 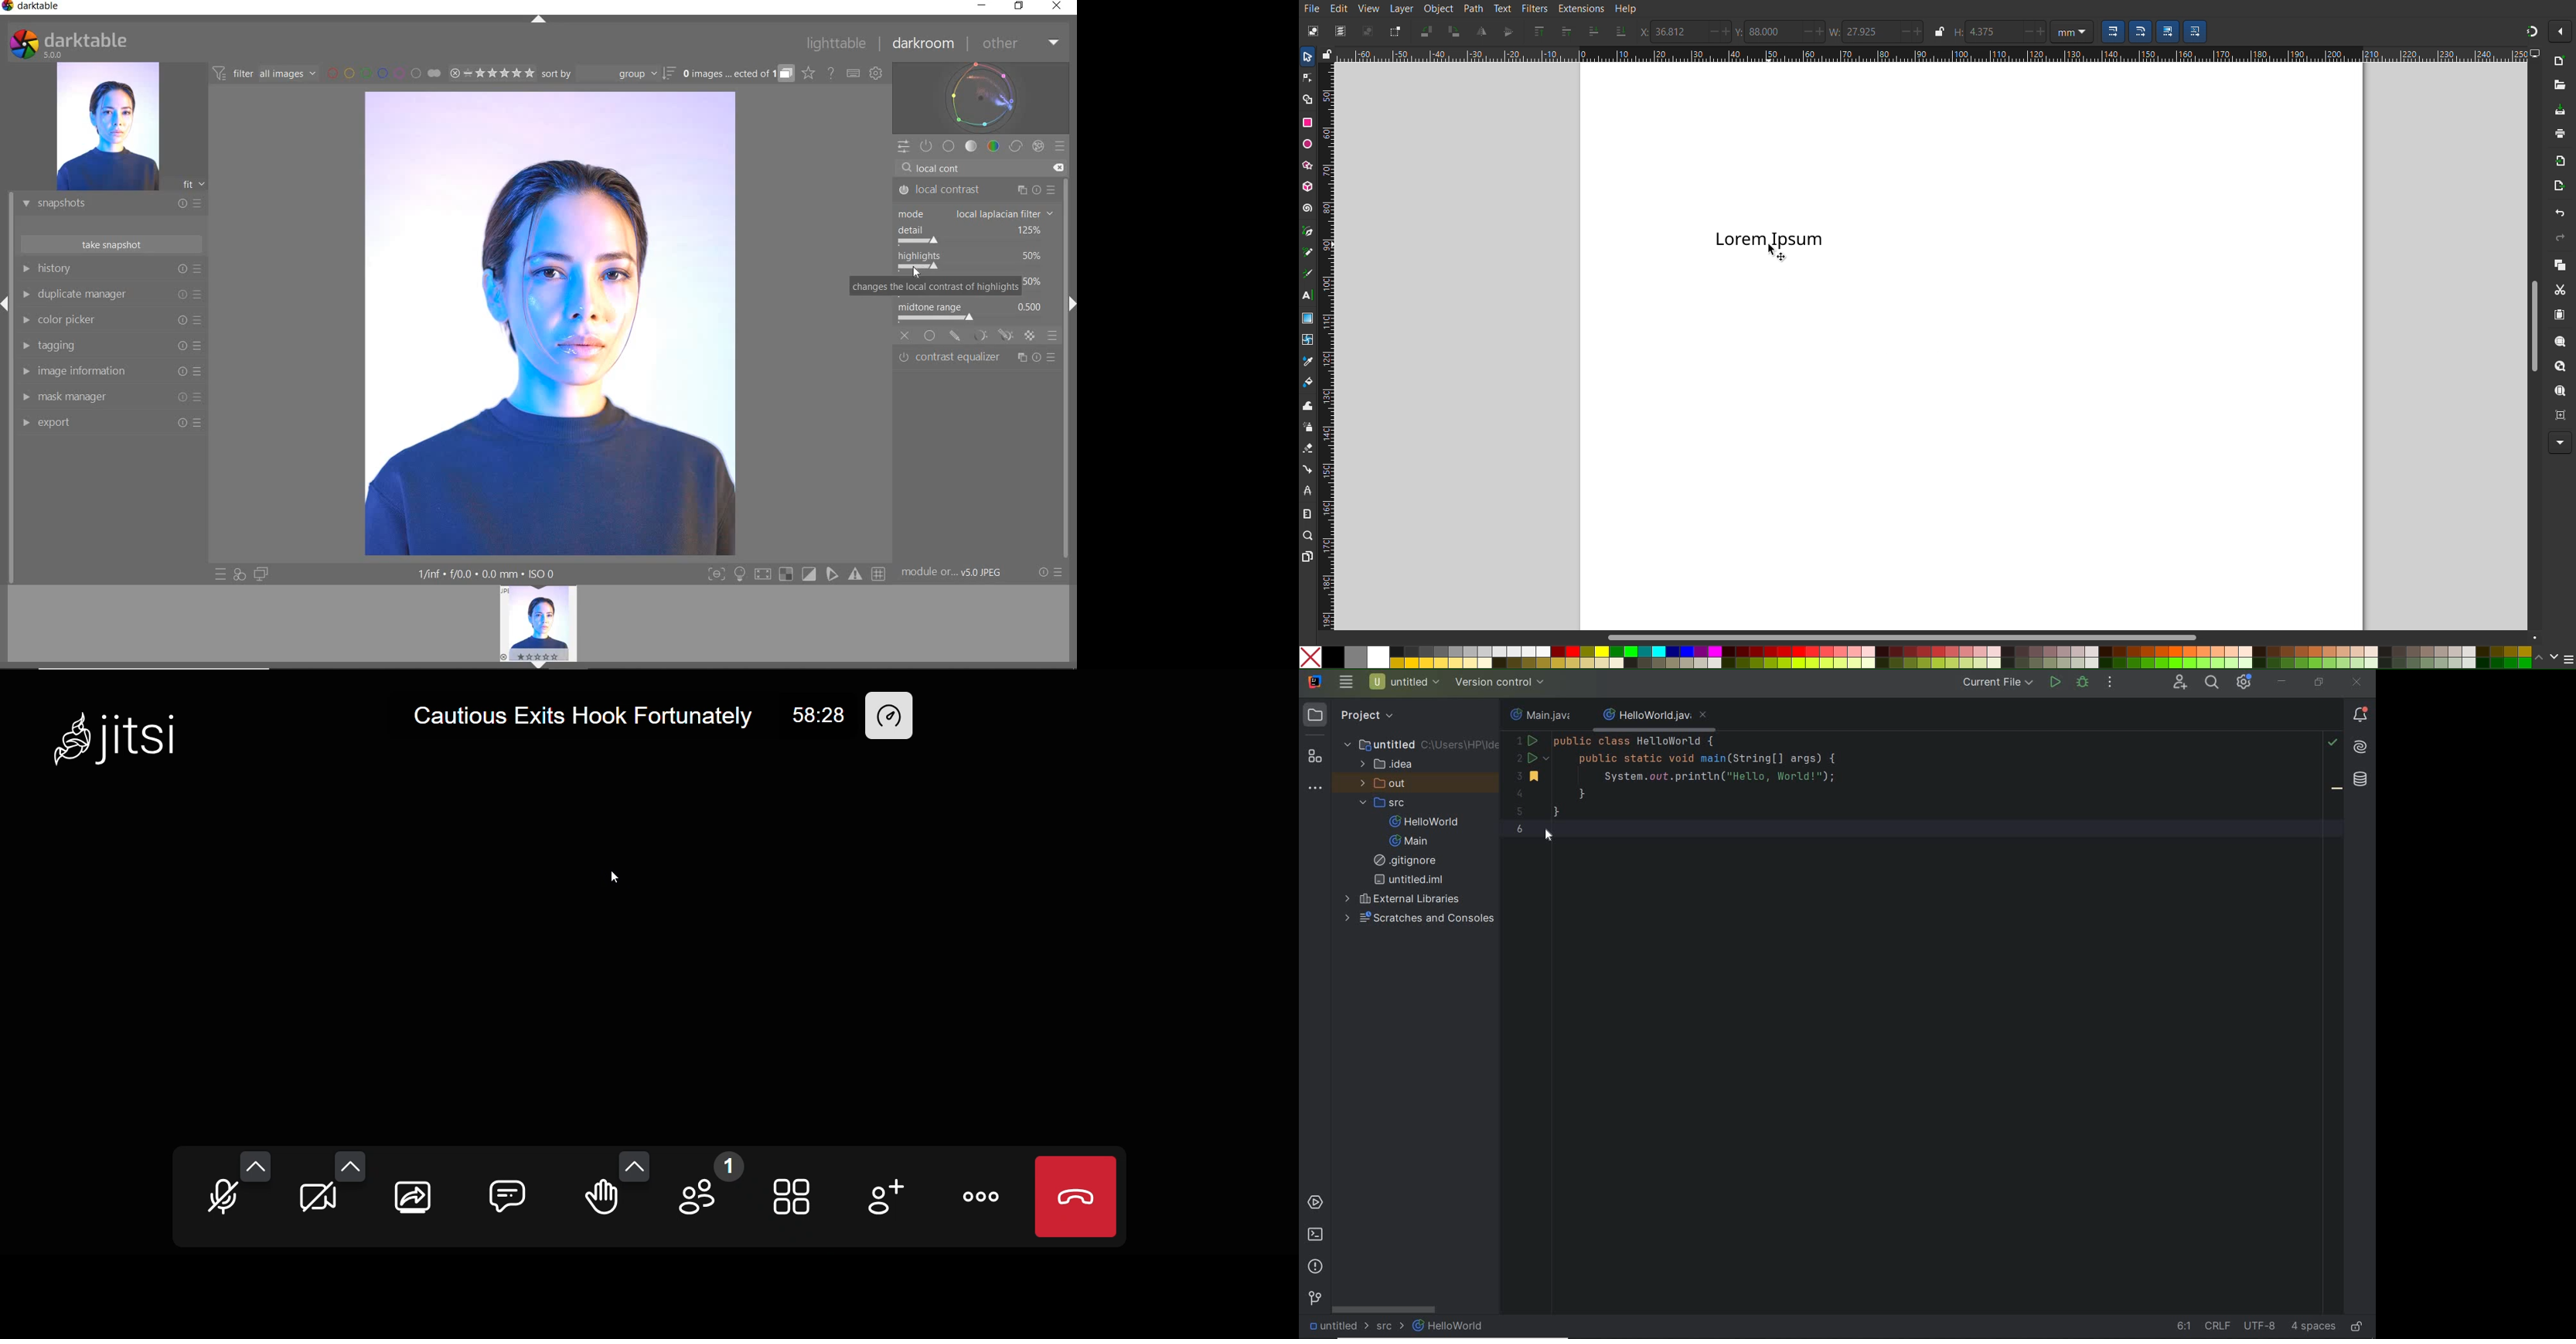 I want to click on 36, so click(x=1678, y=31).